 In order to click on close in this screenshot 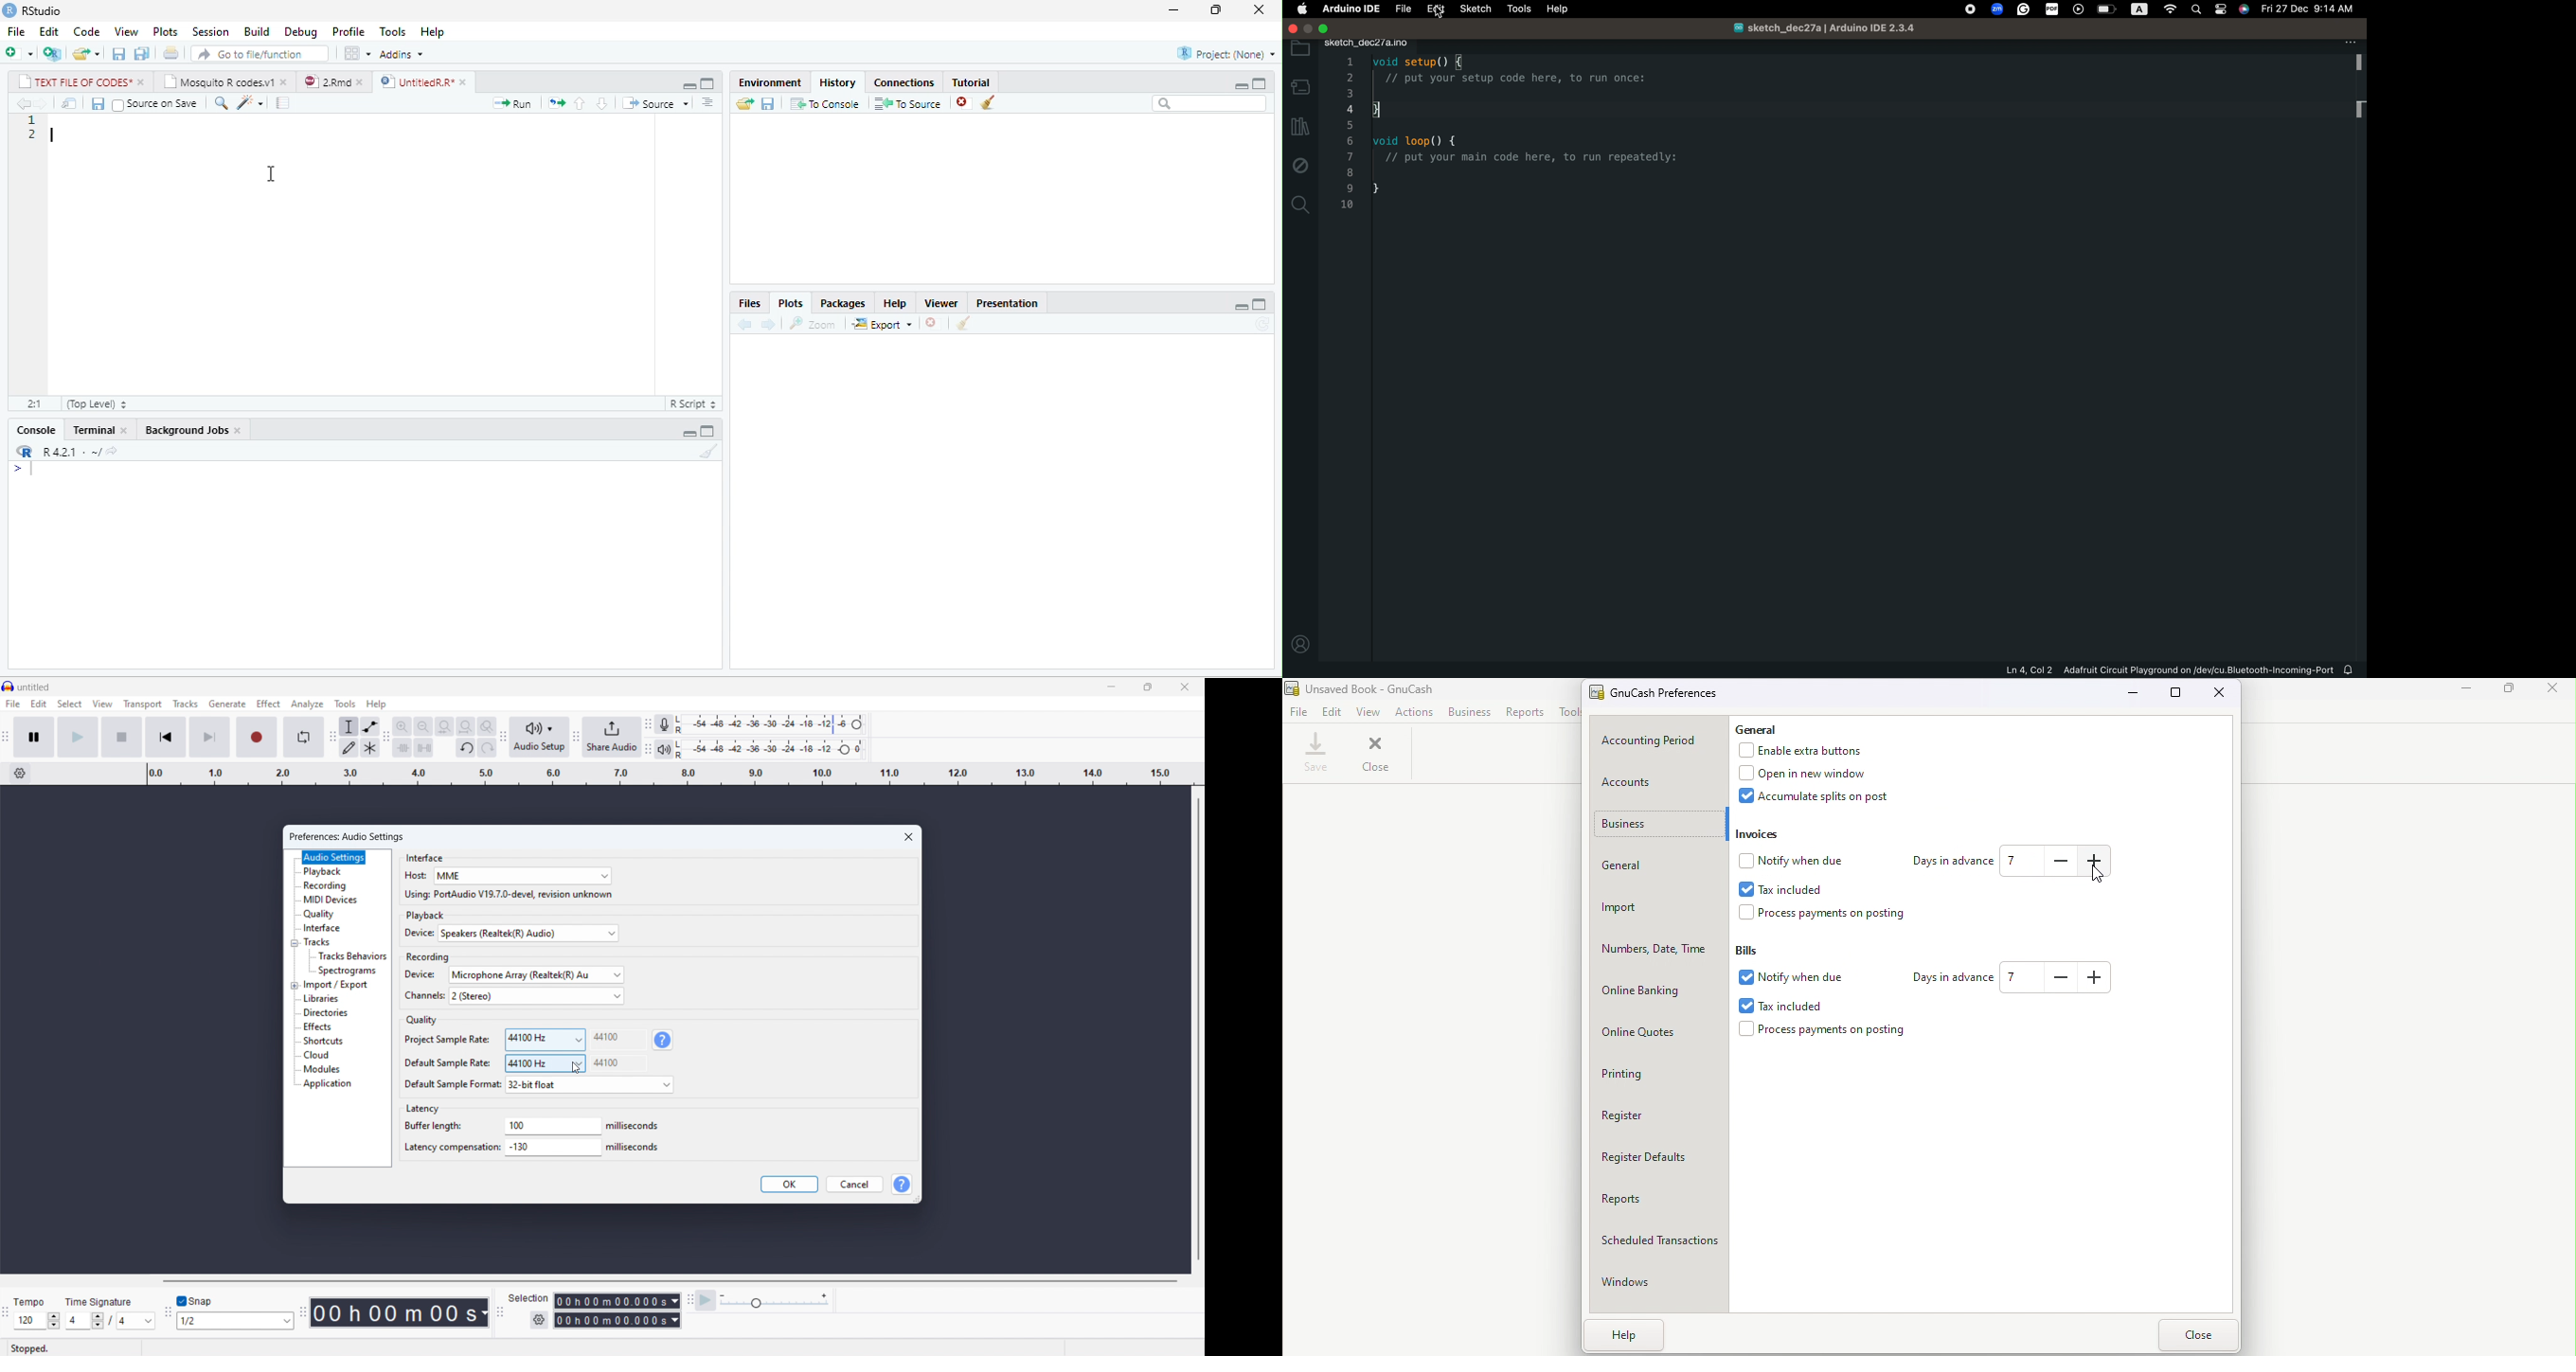, I will do `click(286, 84)`.